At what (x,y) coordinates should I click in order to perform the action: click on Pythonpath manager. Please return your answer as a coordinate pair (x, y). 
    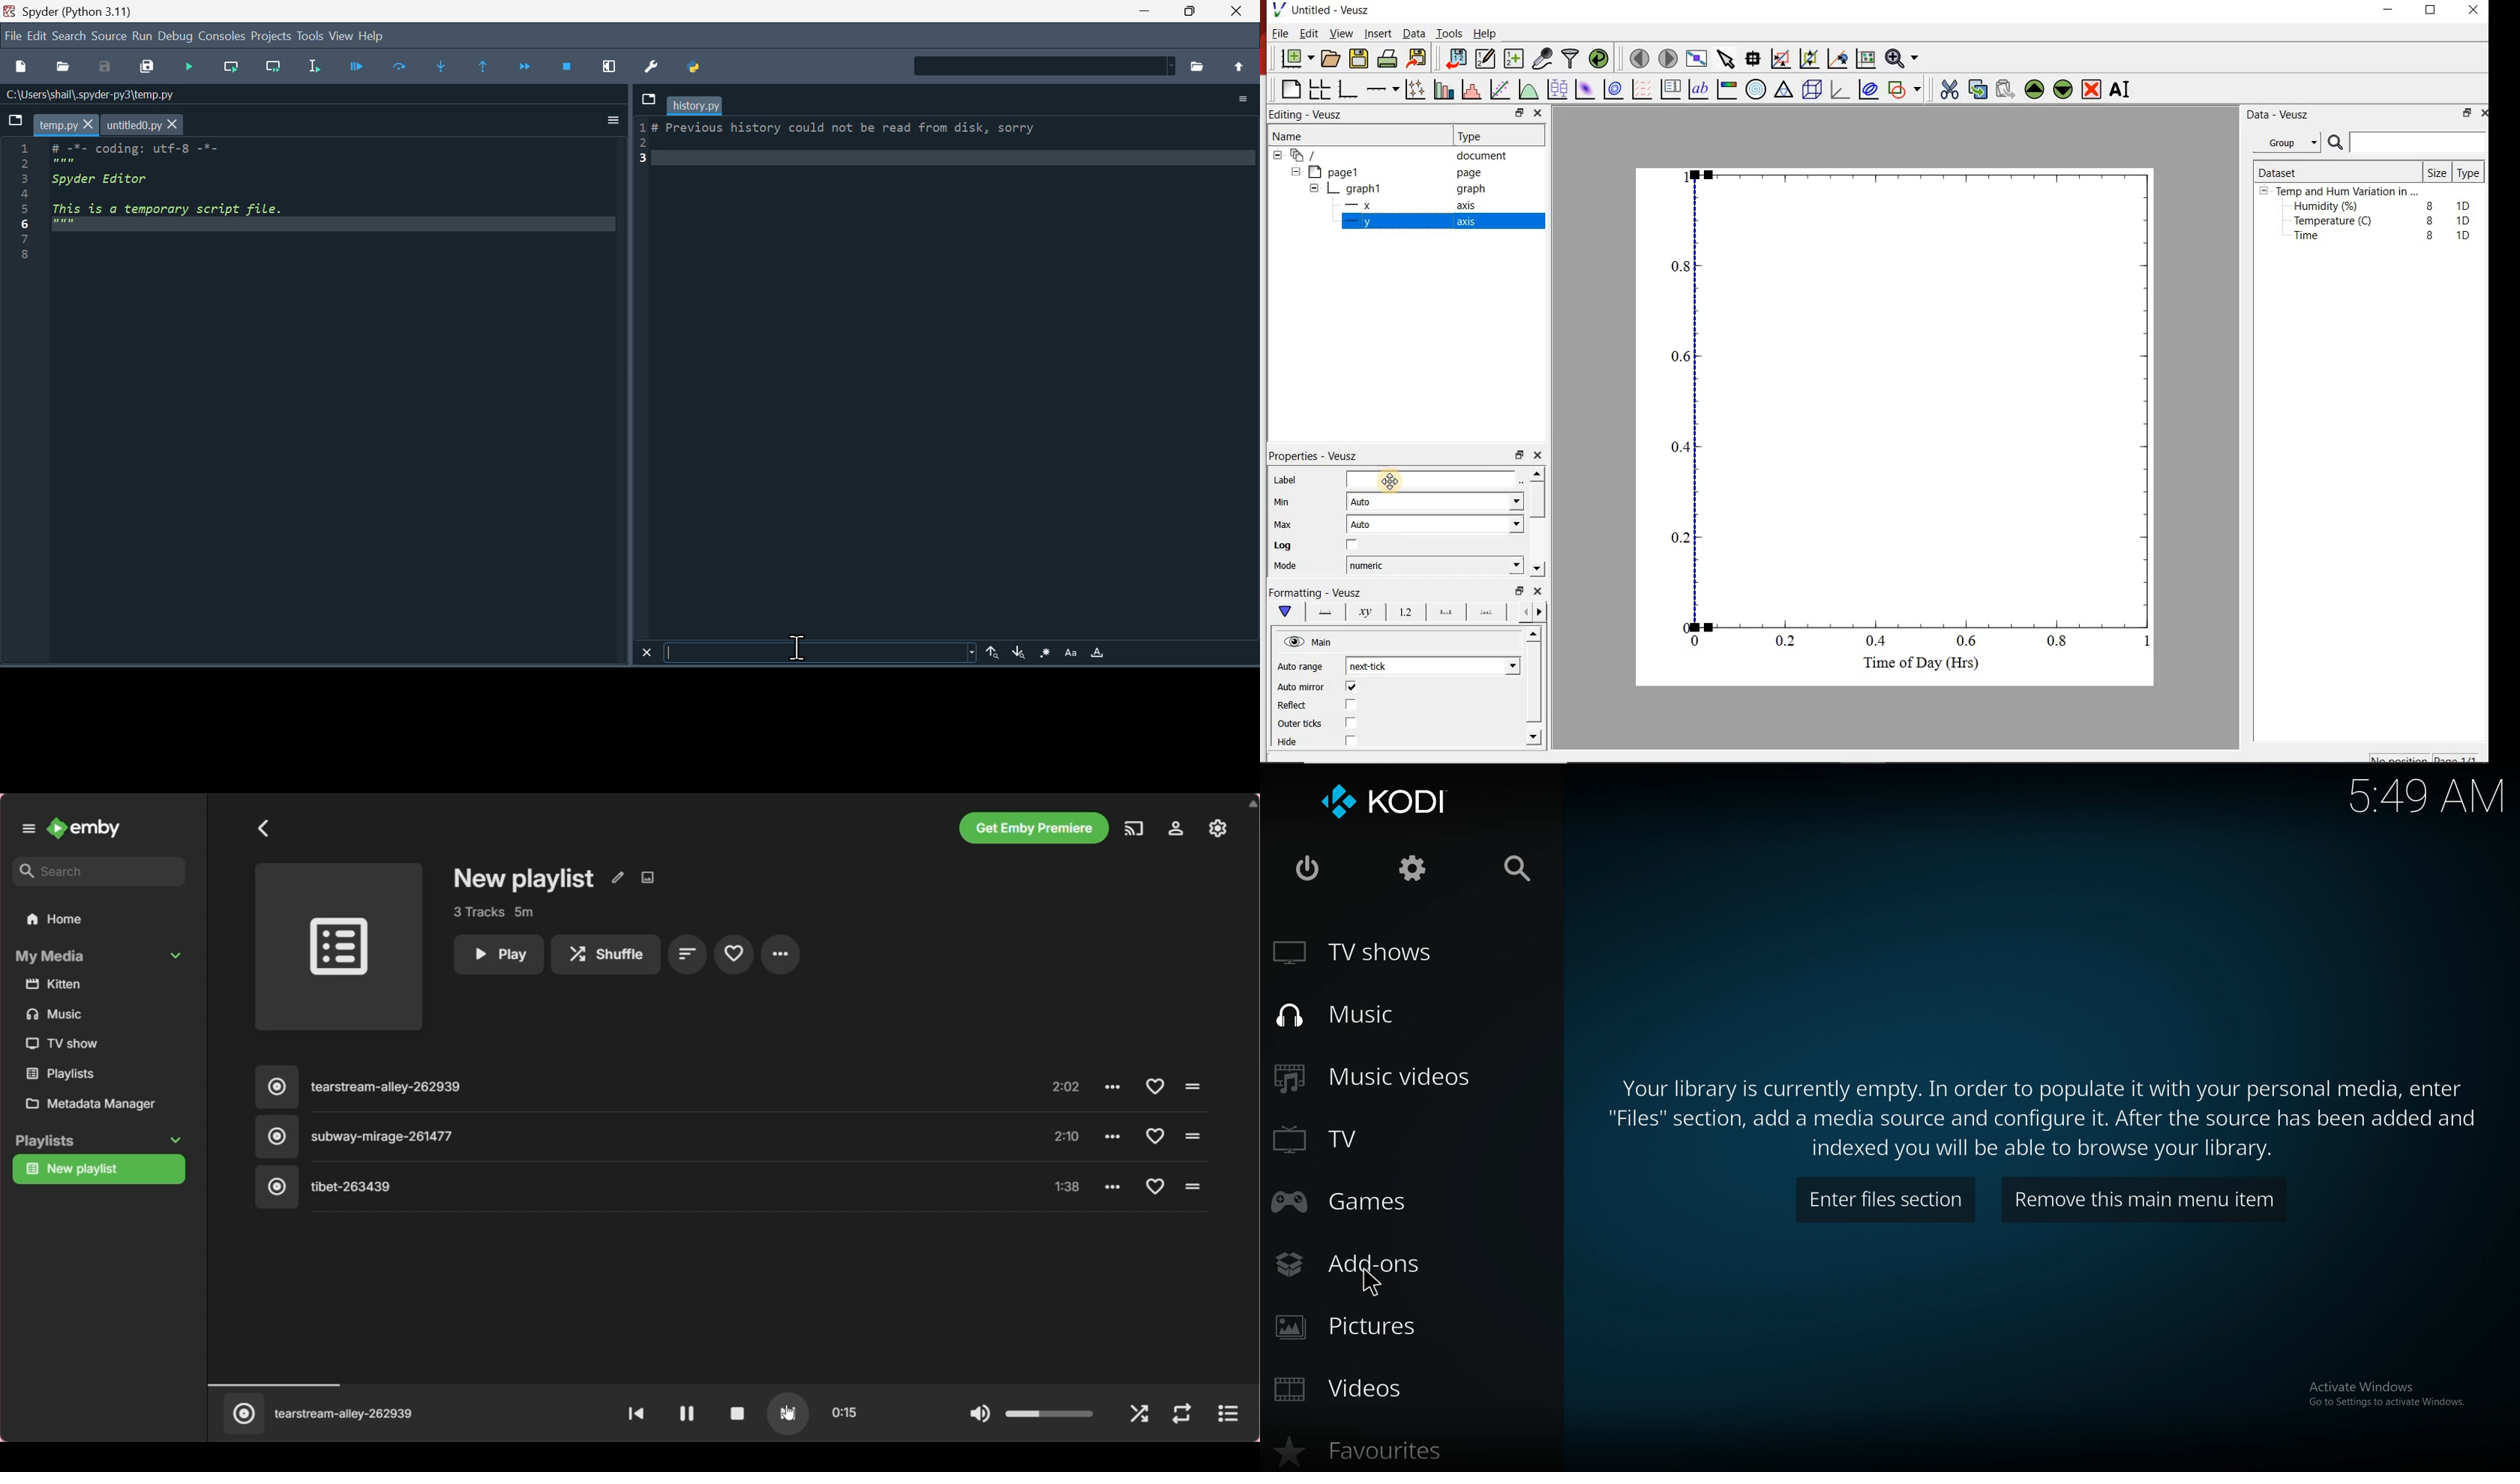
    Looking at the image, I should click on (704, 68).